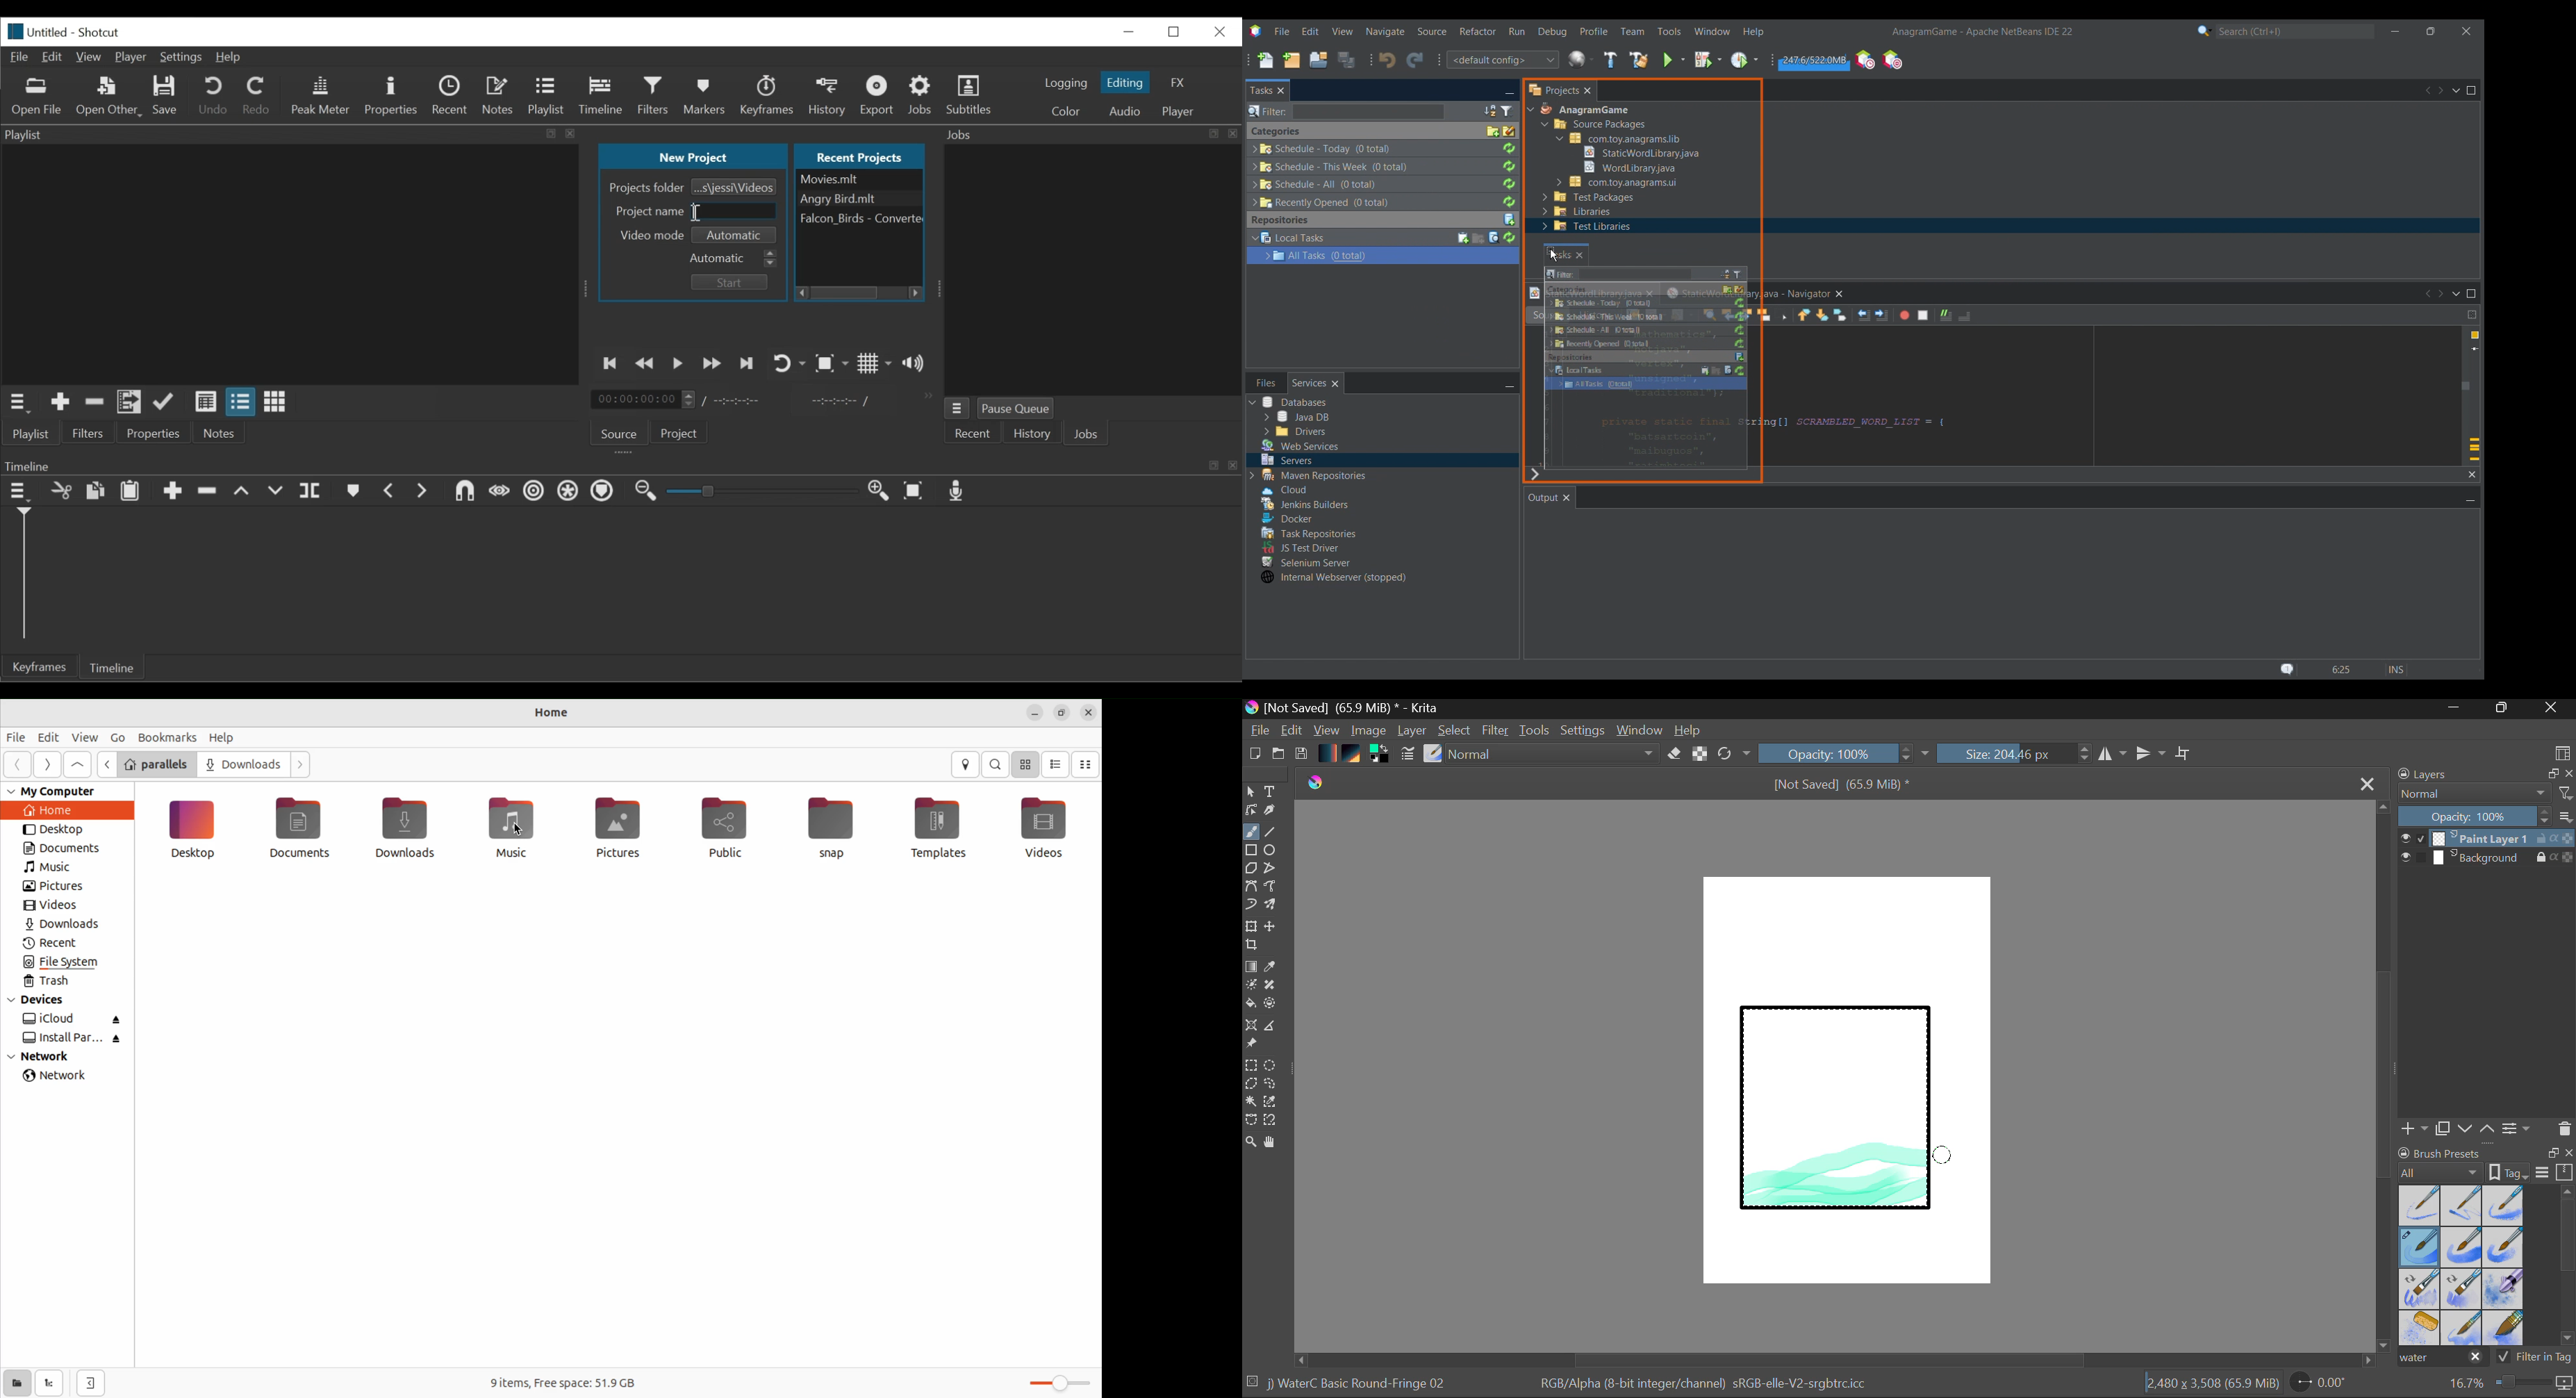 The width and height of the screenshot is (2576, 1400). What do you see at coordinates (38, 31) in the screenshot?
I see `File Name` at bounding box center [38, 31].